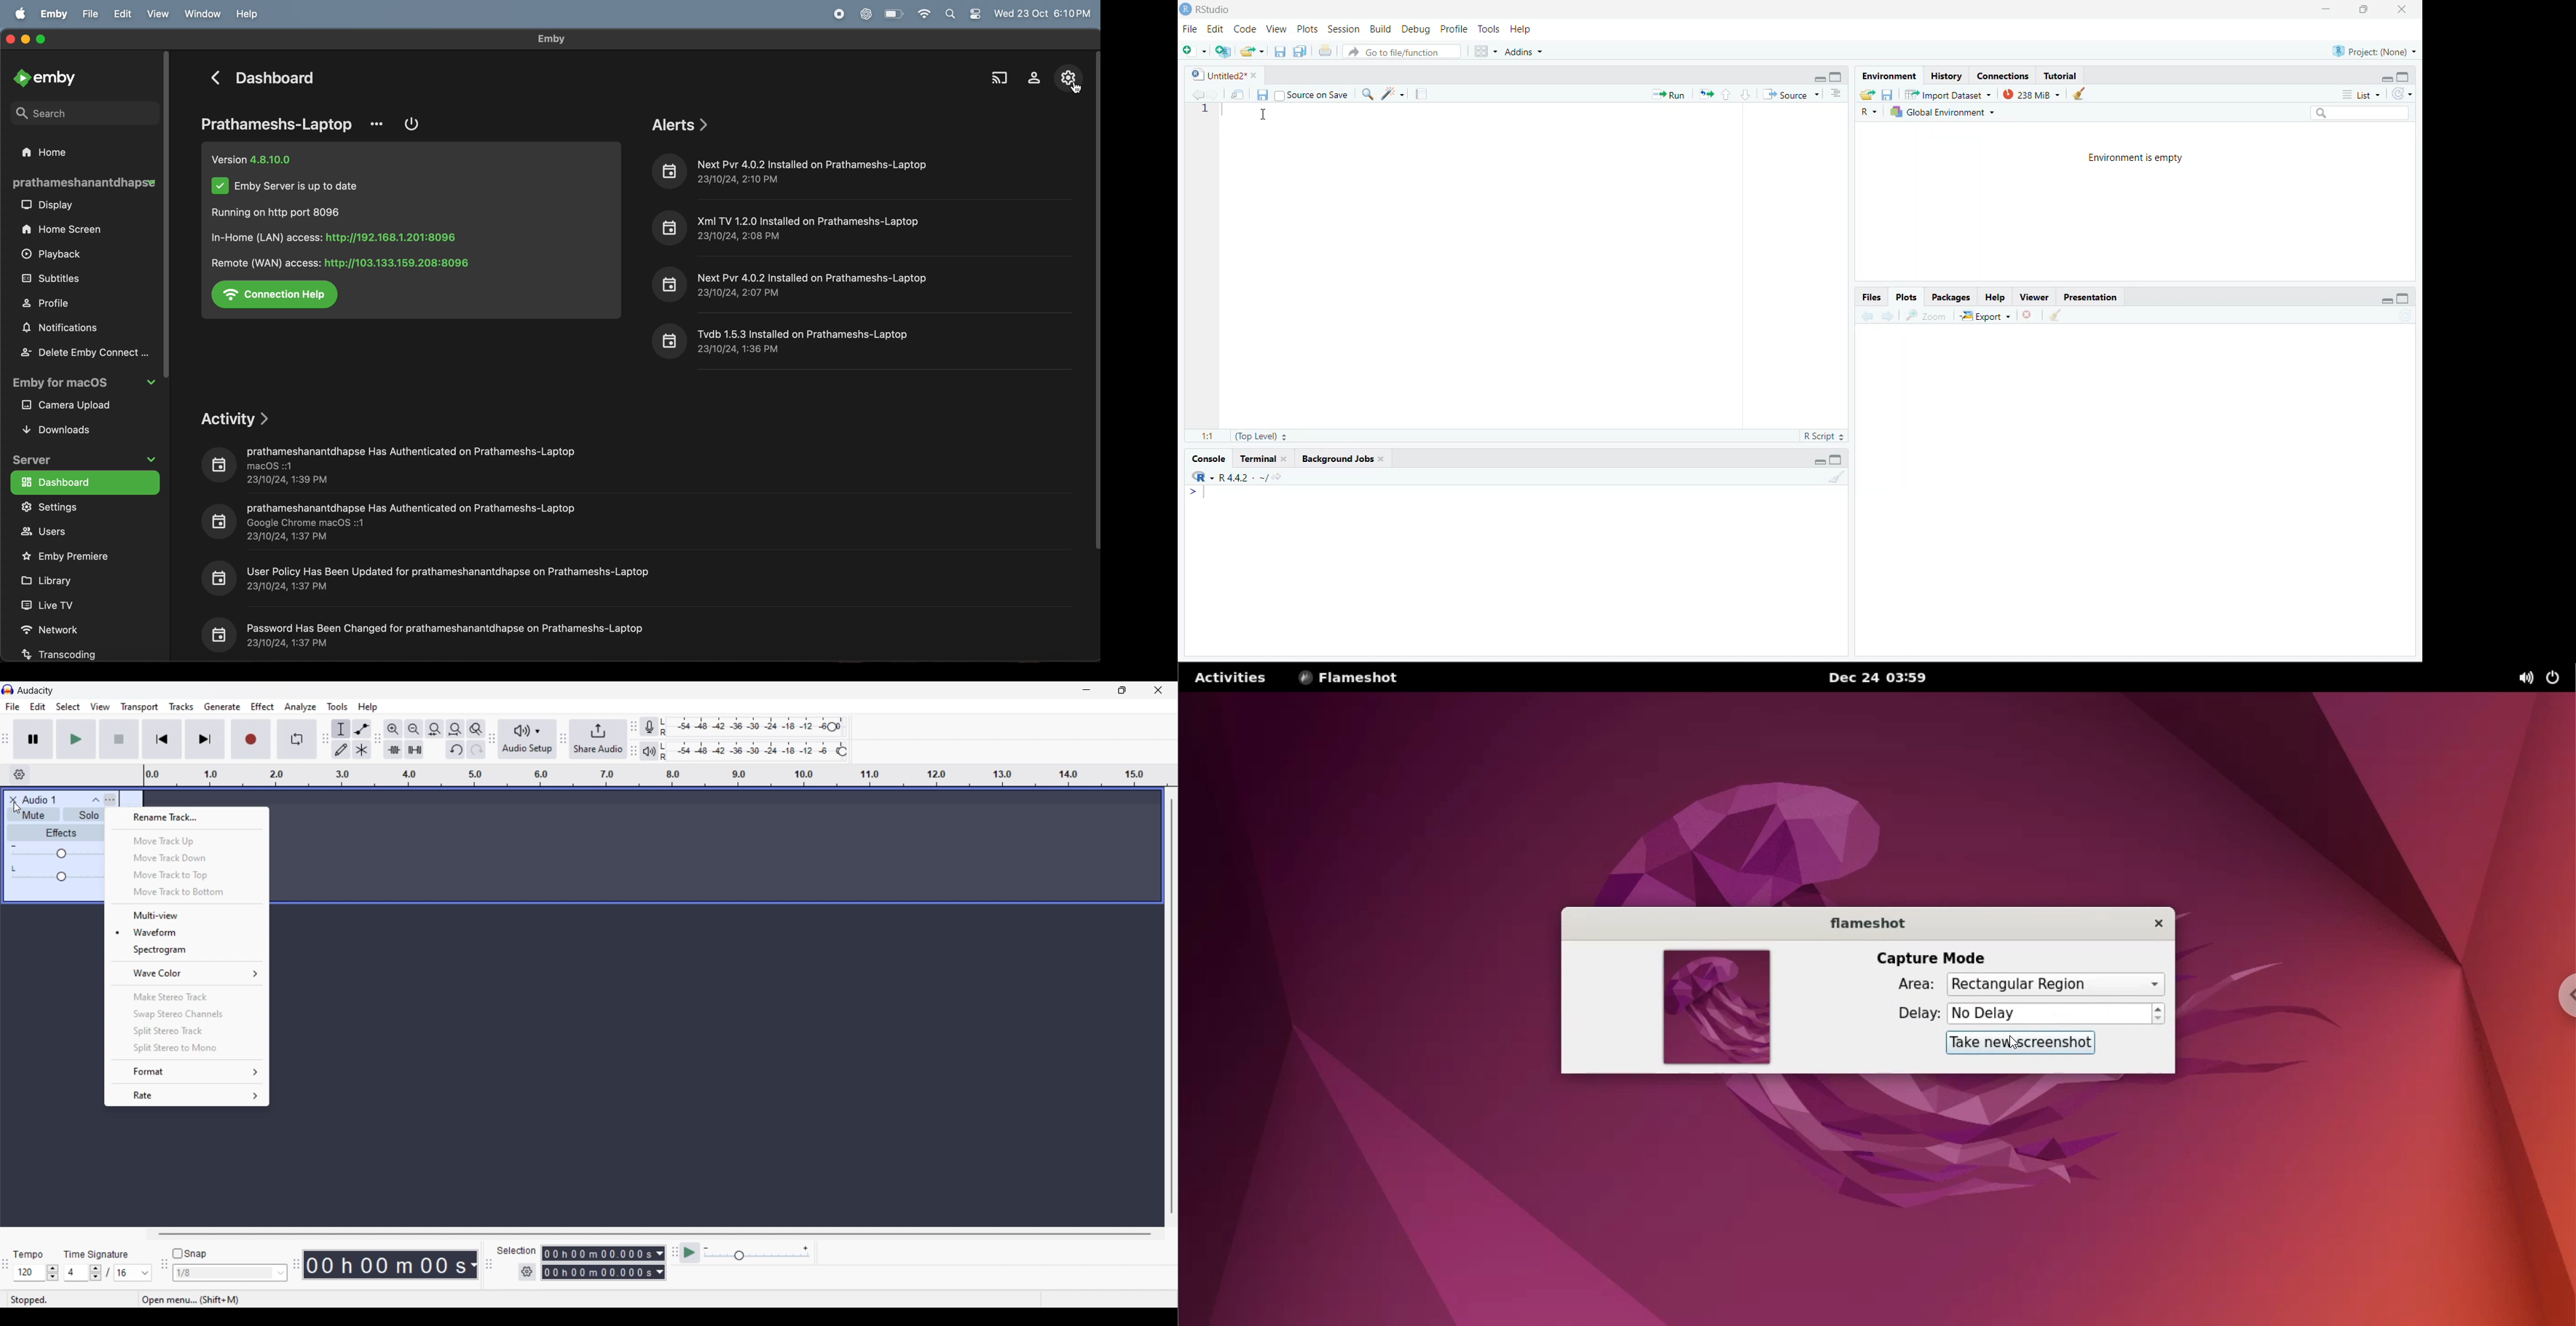  What do you see at coordinates (1209, 459) in the screenshot?
I see `Console` at bounding box center [1209, 459].